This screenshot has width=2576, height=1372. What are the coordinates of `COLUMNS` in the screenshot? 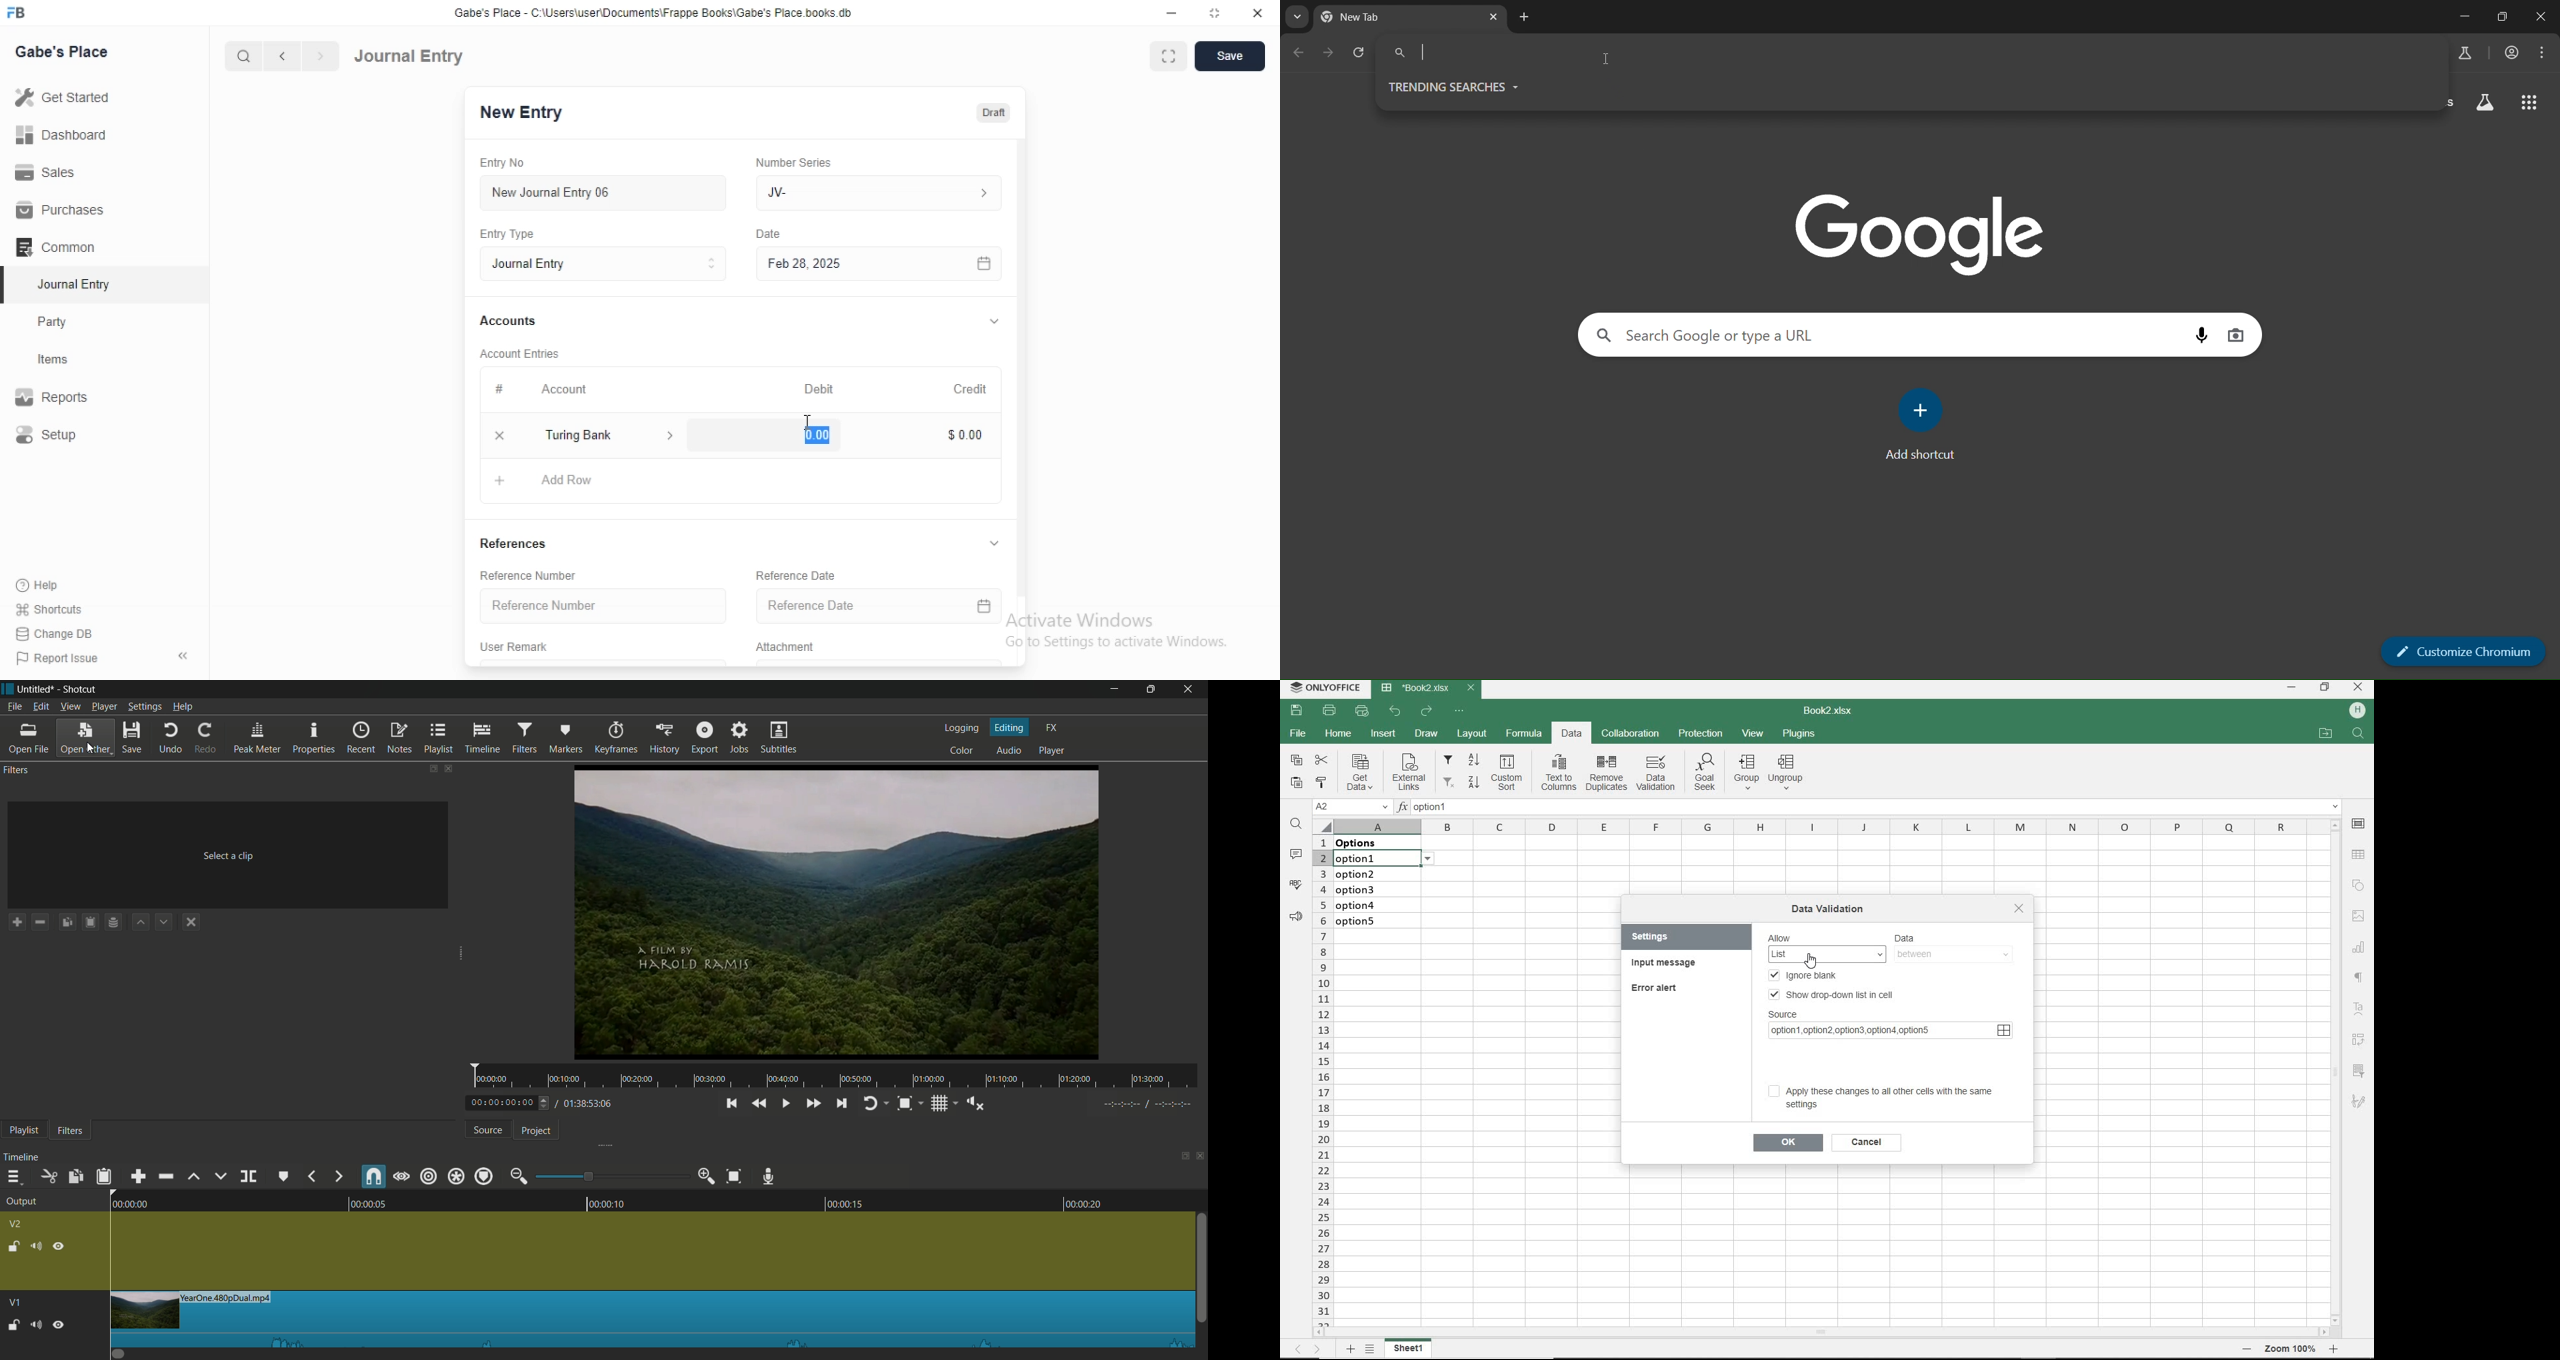 It's located at (1828, 826).